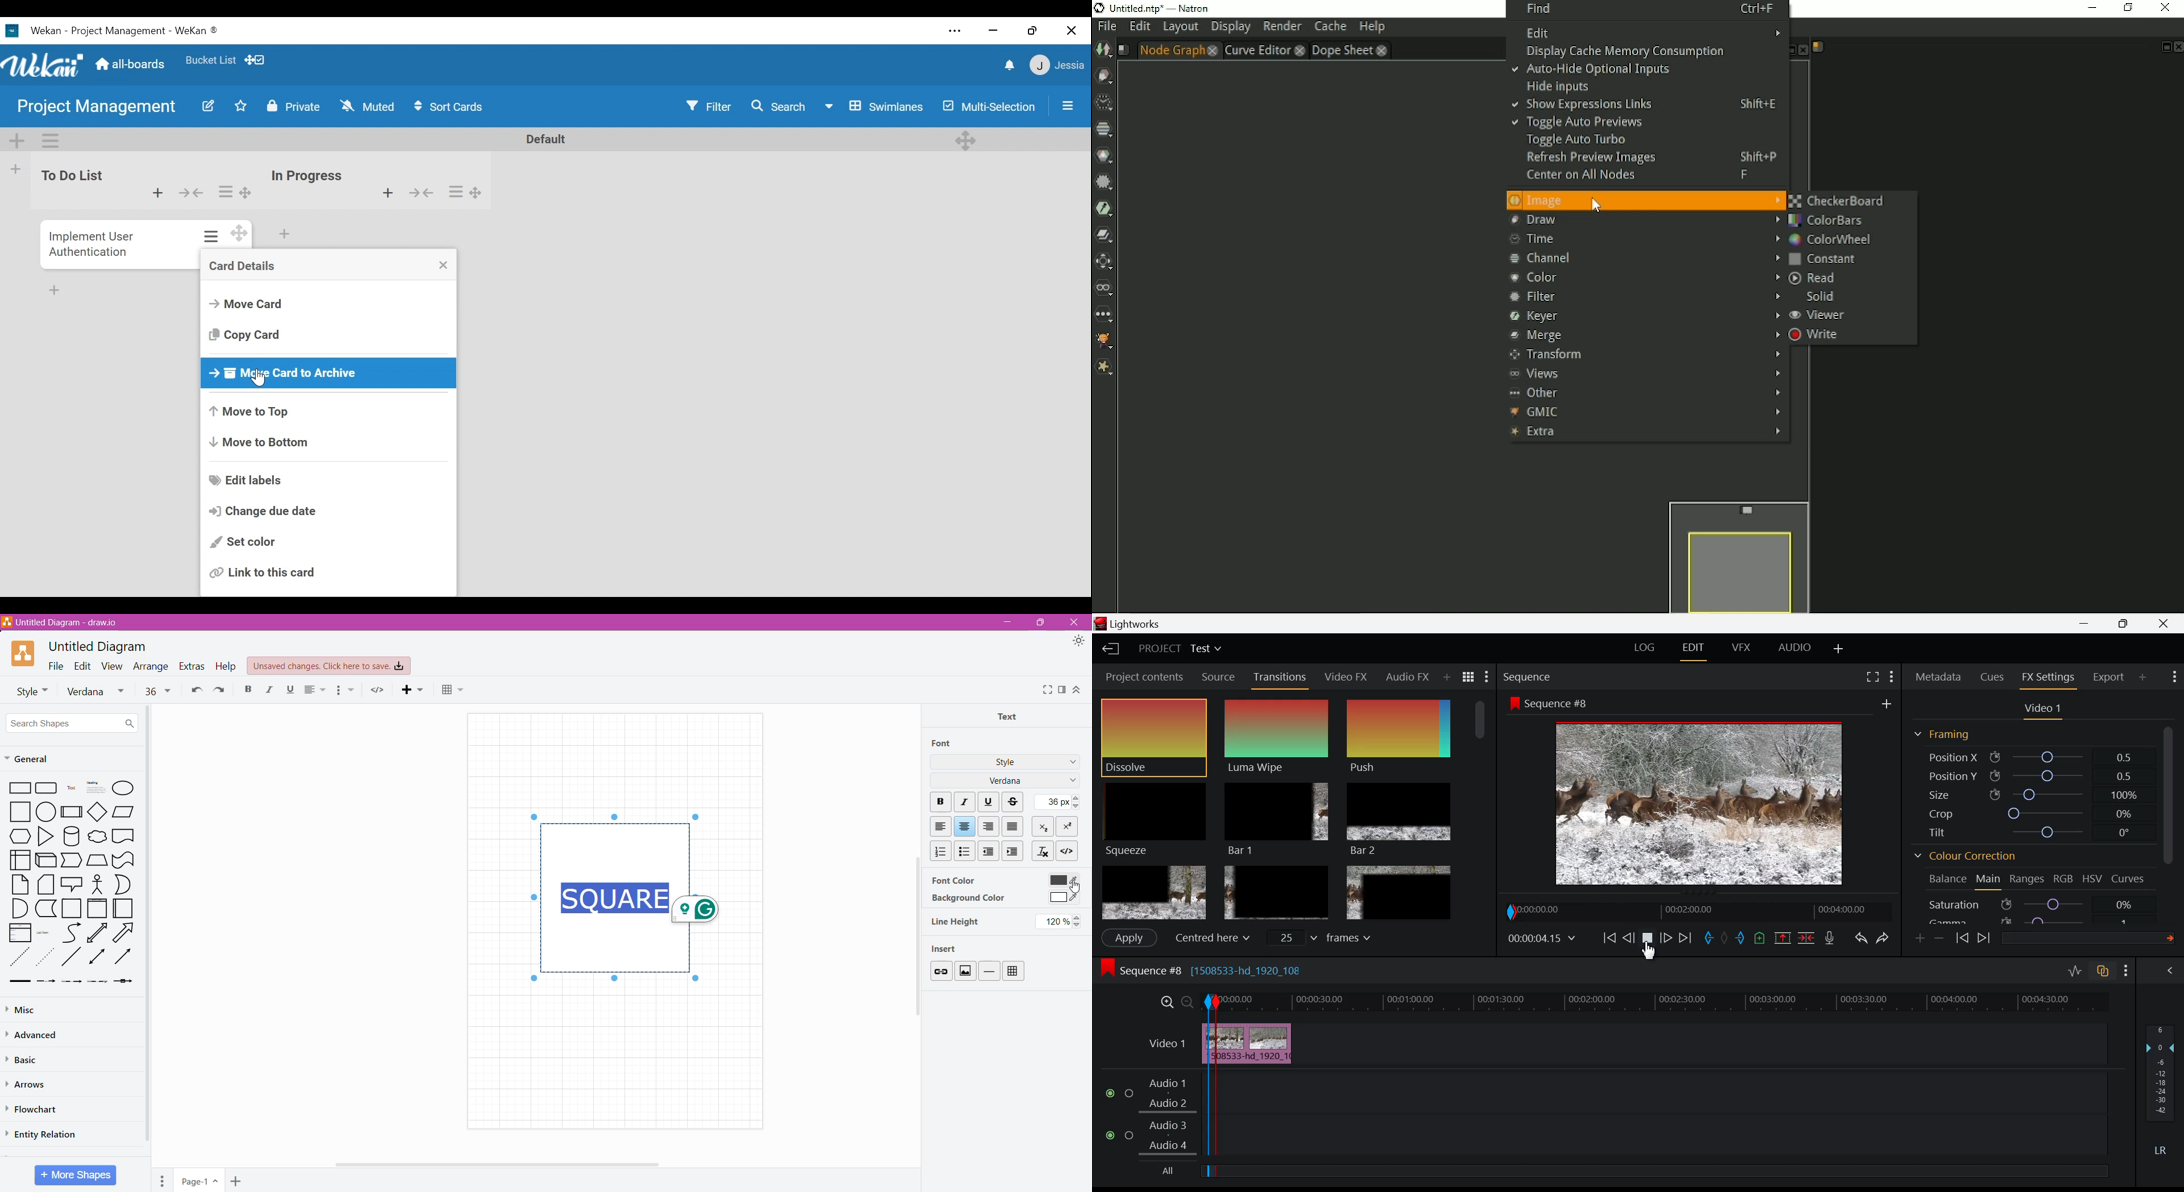 The height and width of the screenshot is (1204, 2184). Describe the element at coordinates (940, 827) in the screenshot. I see `Left` at that location.